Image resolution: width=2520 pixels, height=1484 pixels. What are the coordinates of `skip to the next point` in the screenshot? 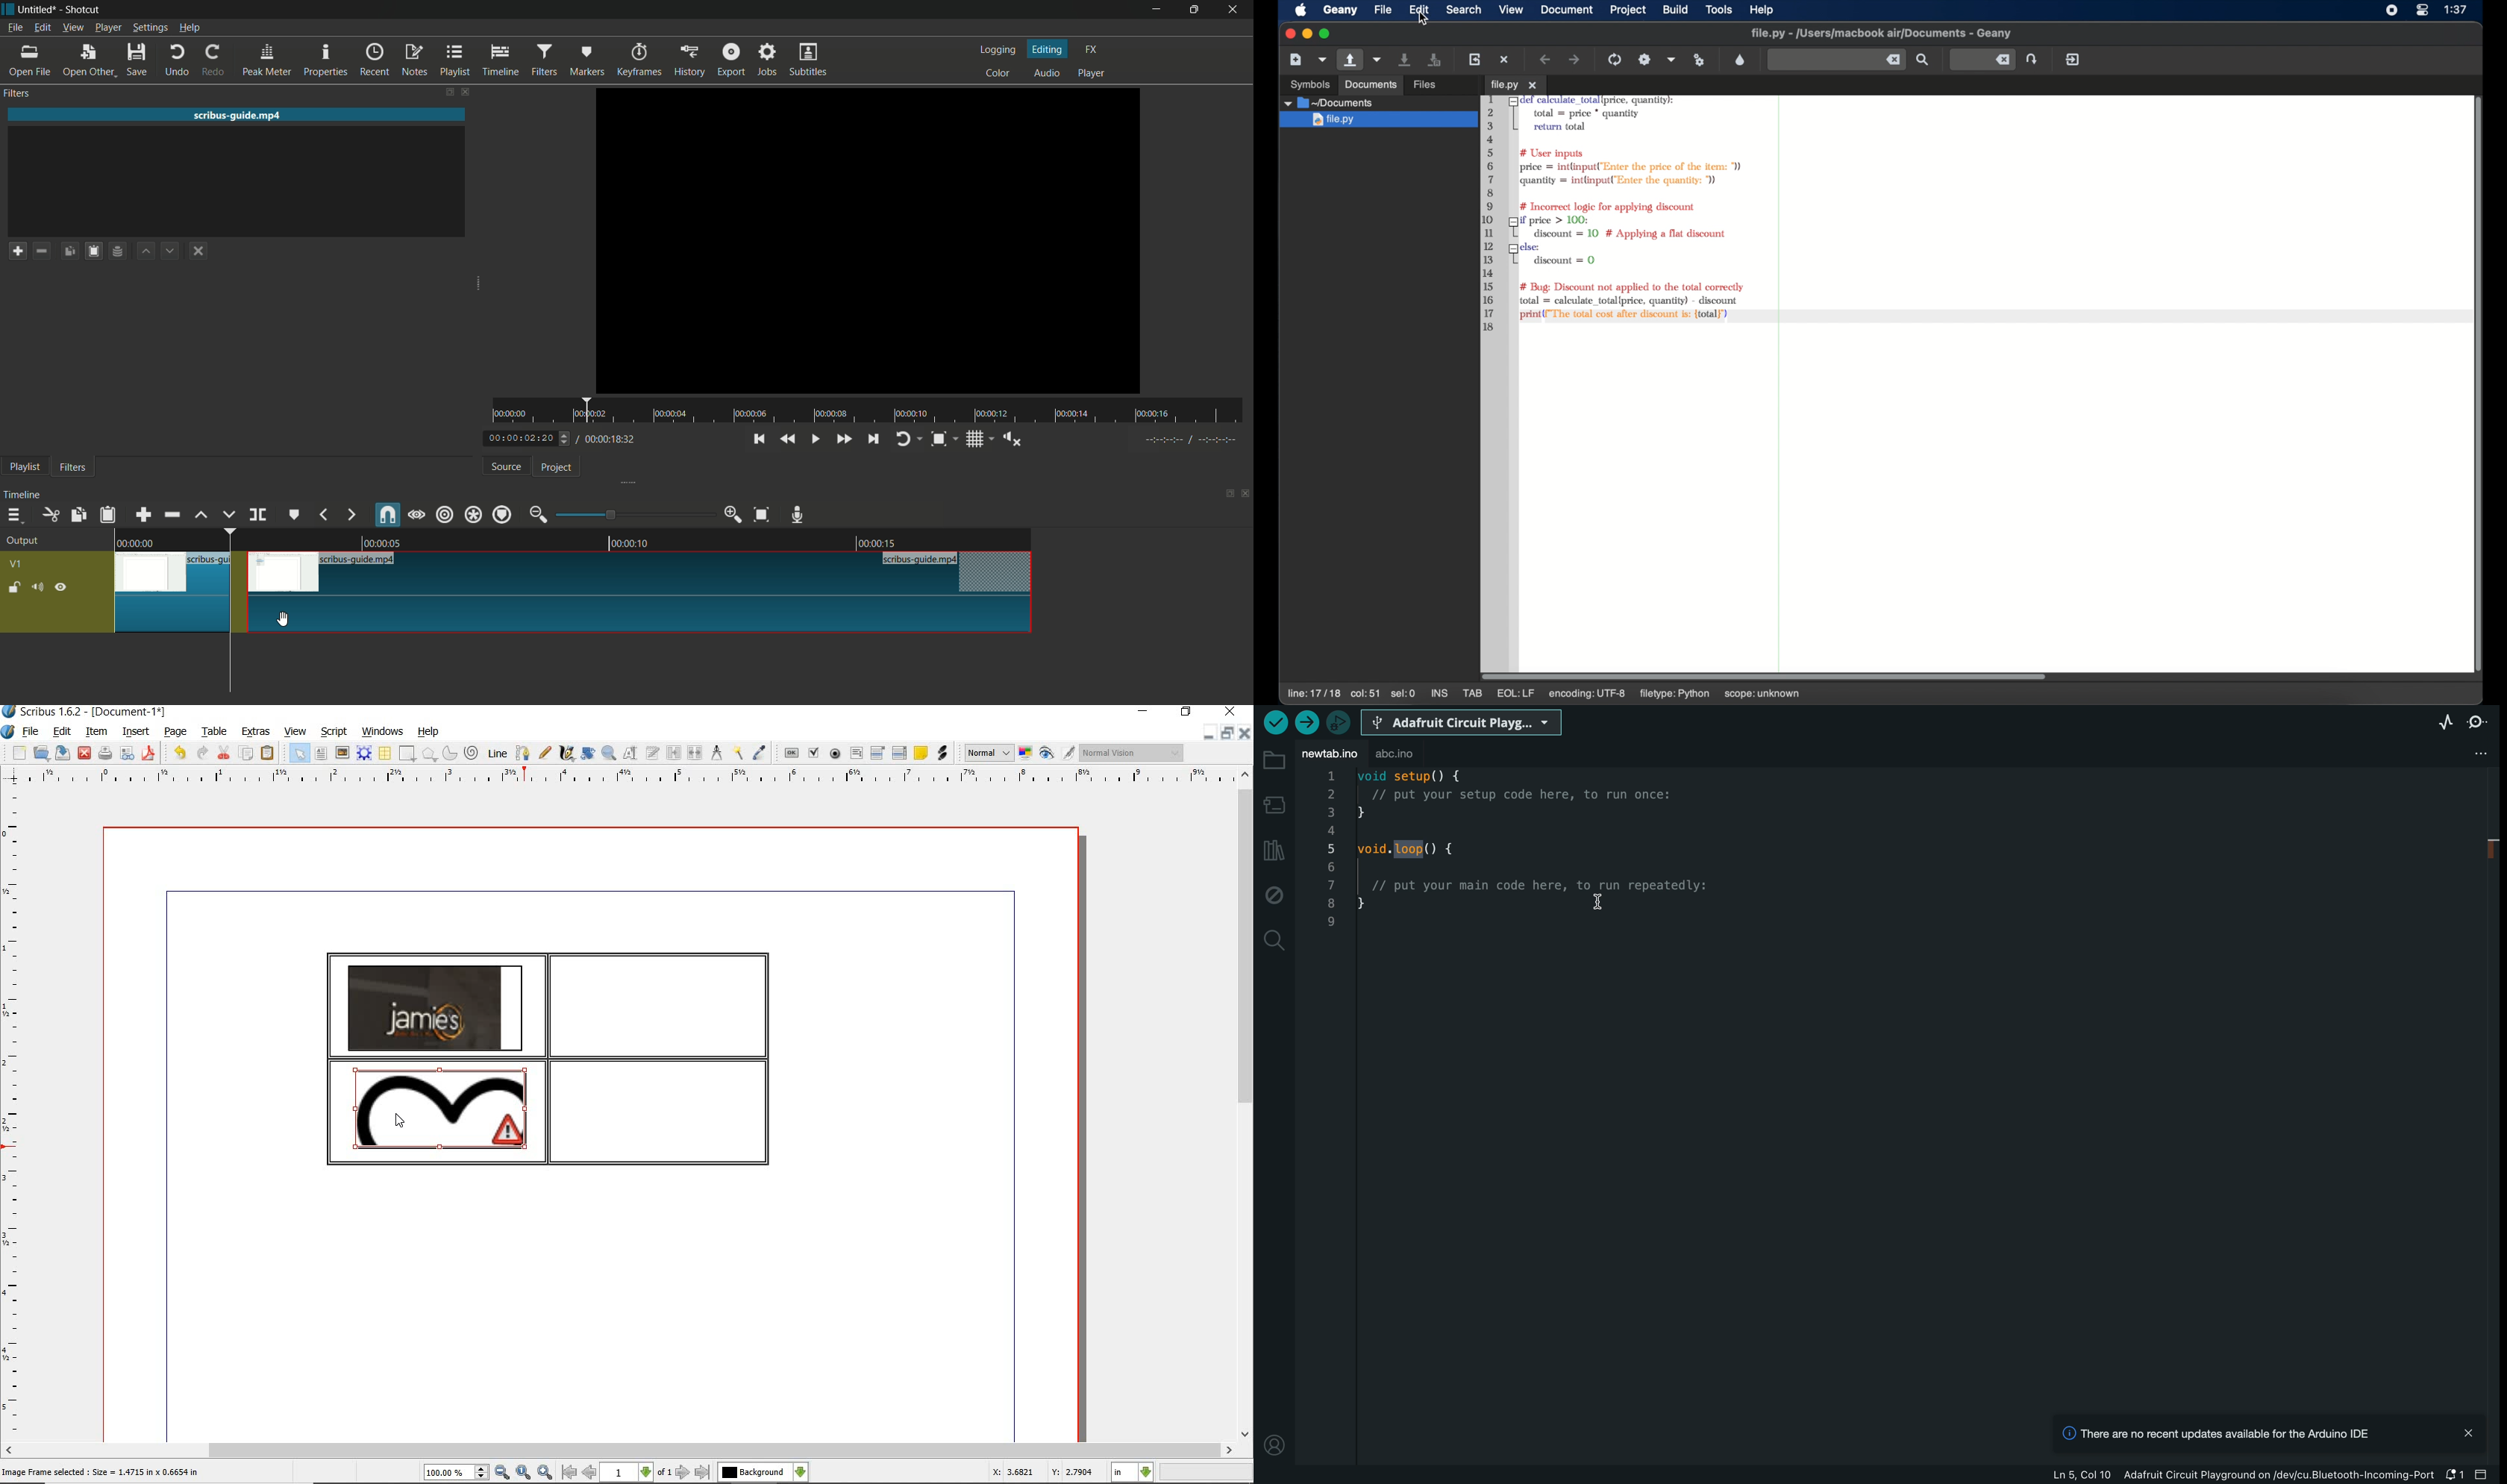 It's located at (874, 439).